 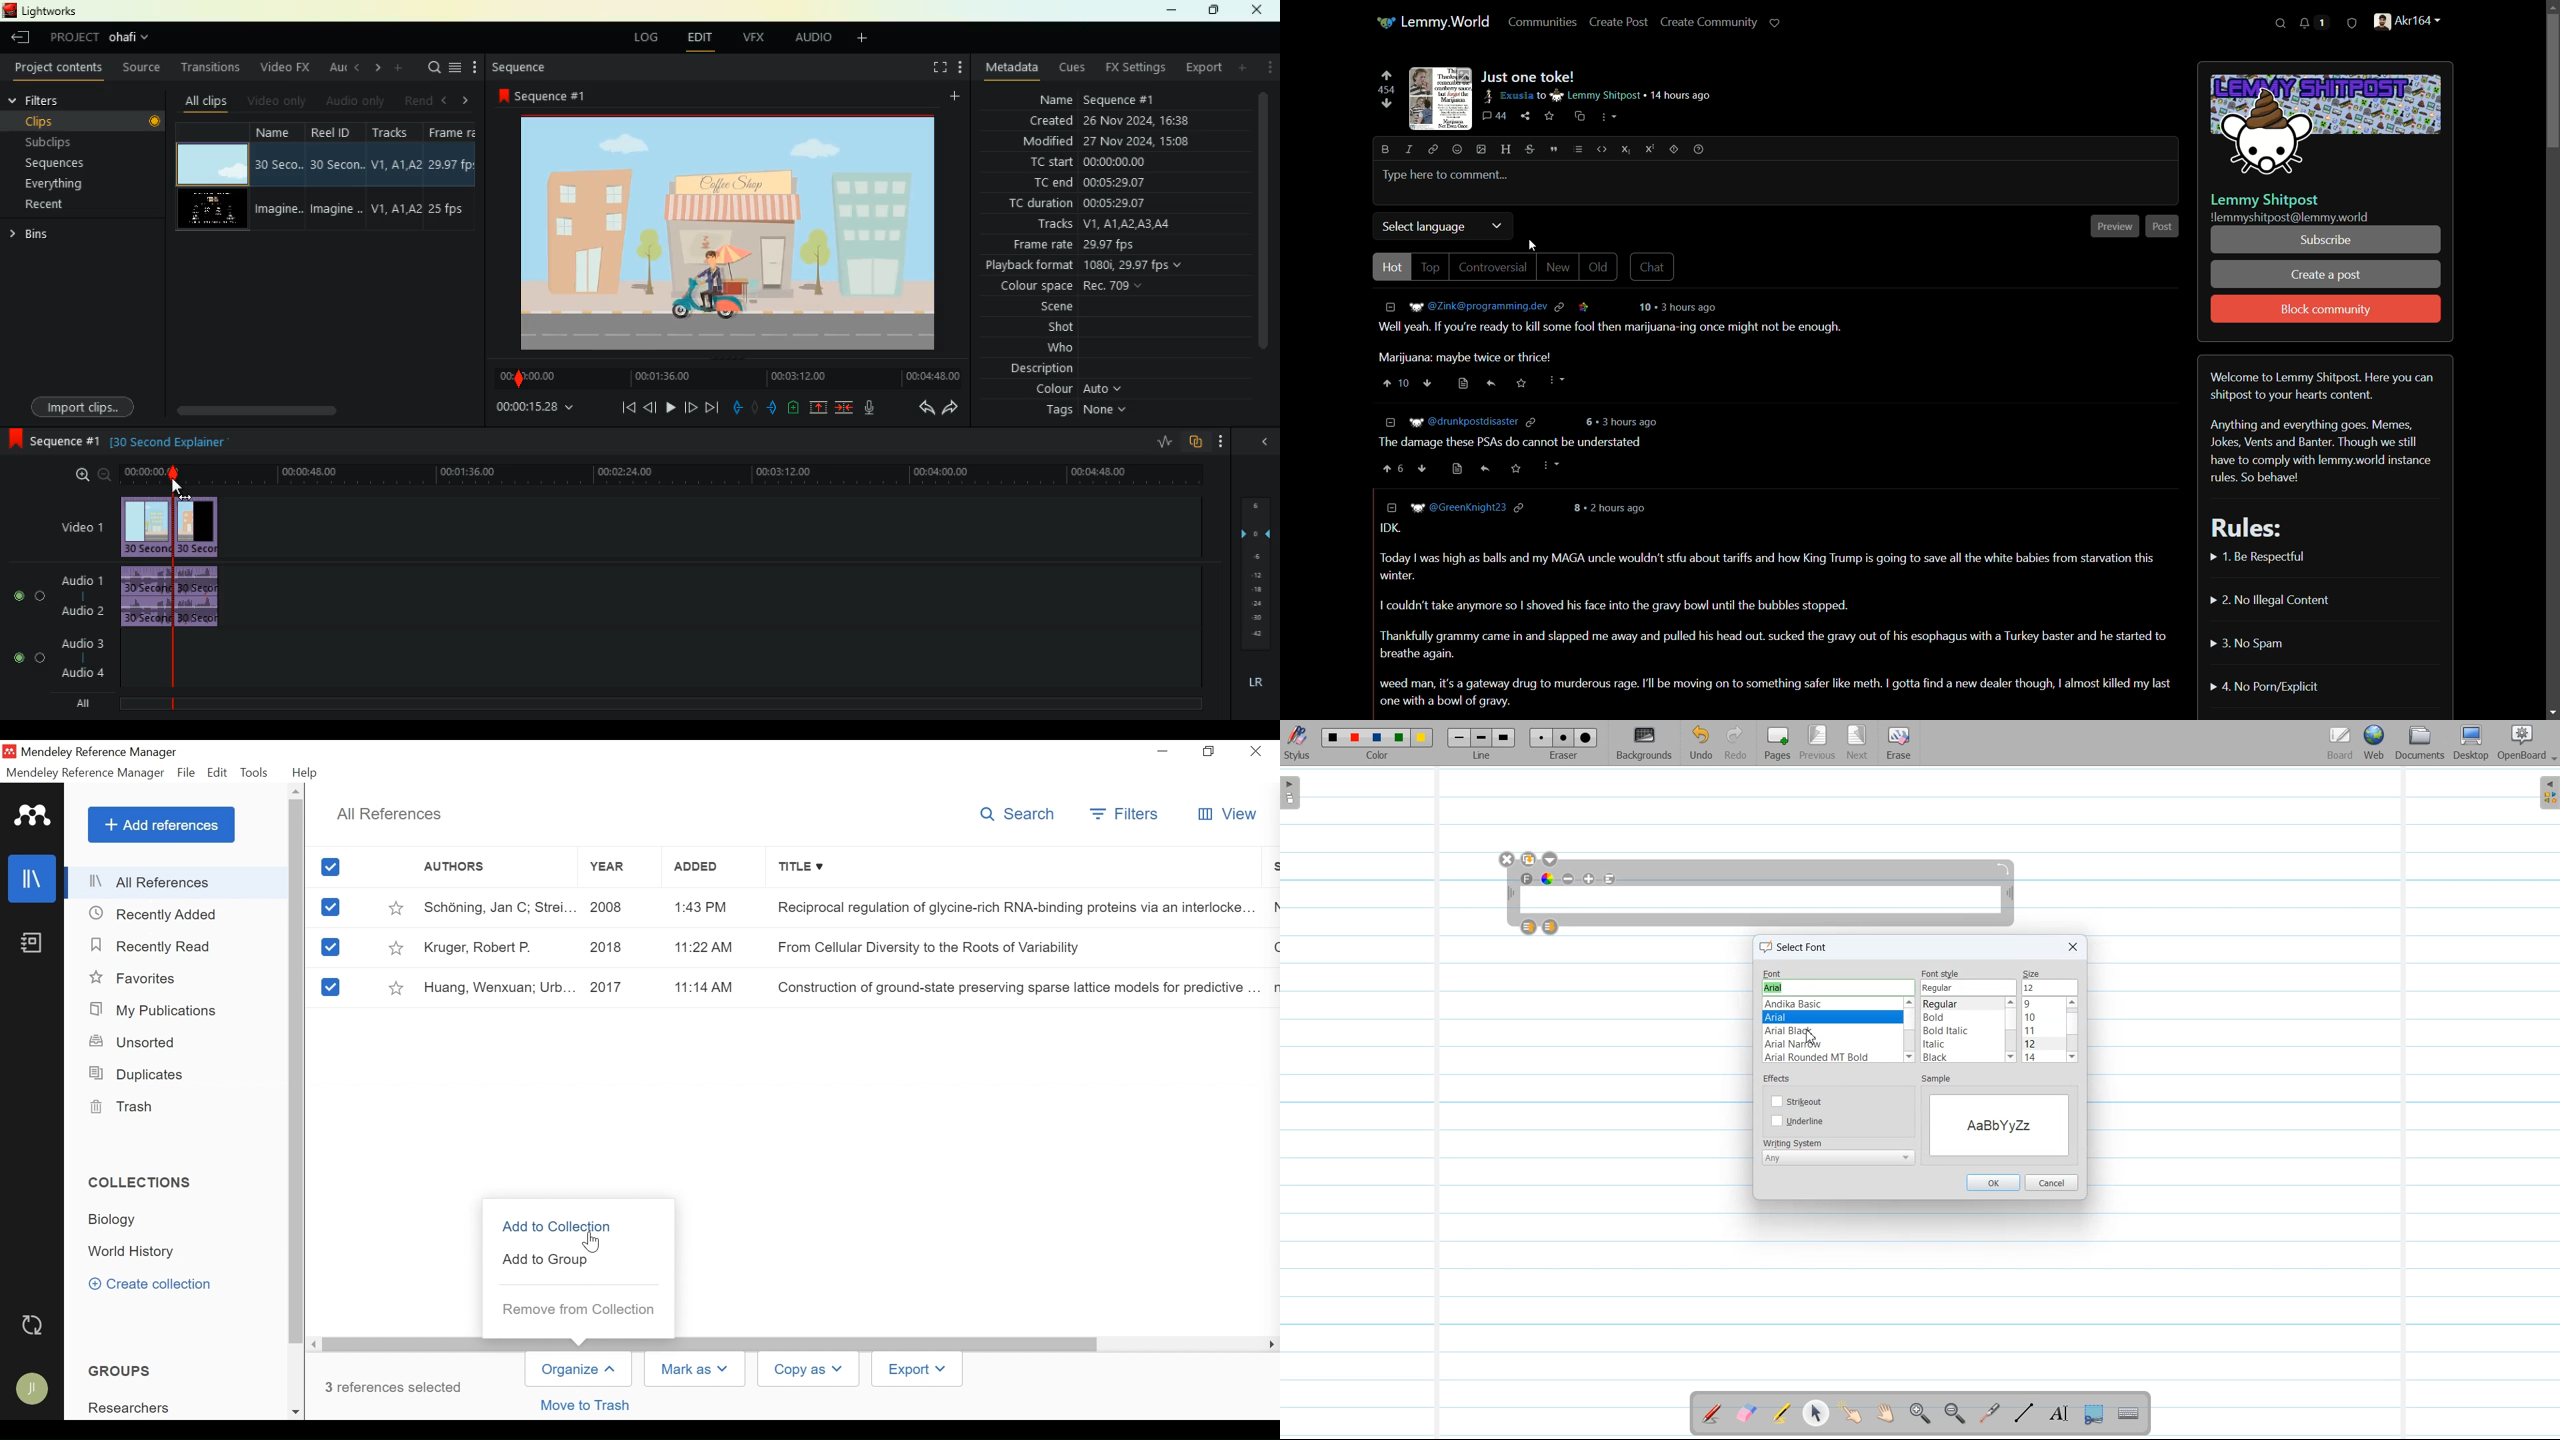 What do you see at coordinates (846, 408) in the screenshot?
I see `merge` at bounding box center [846, 408].